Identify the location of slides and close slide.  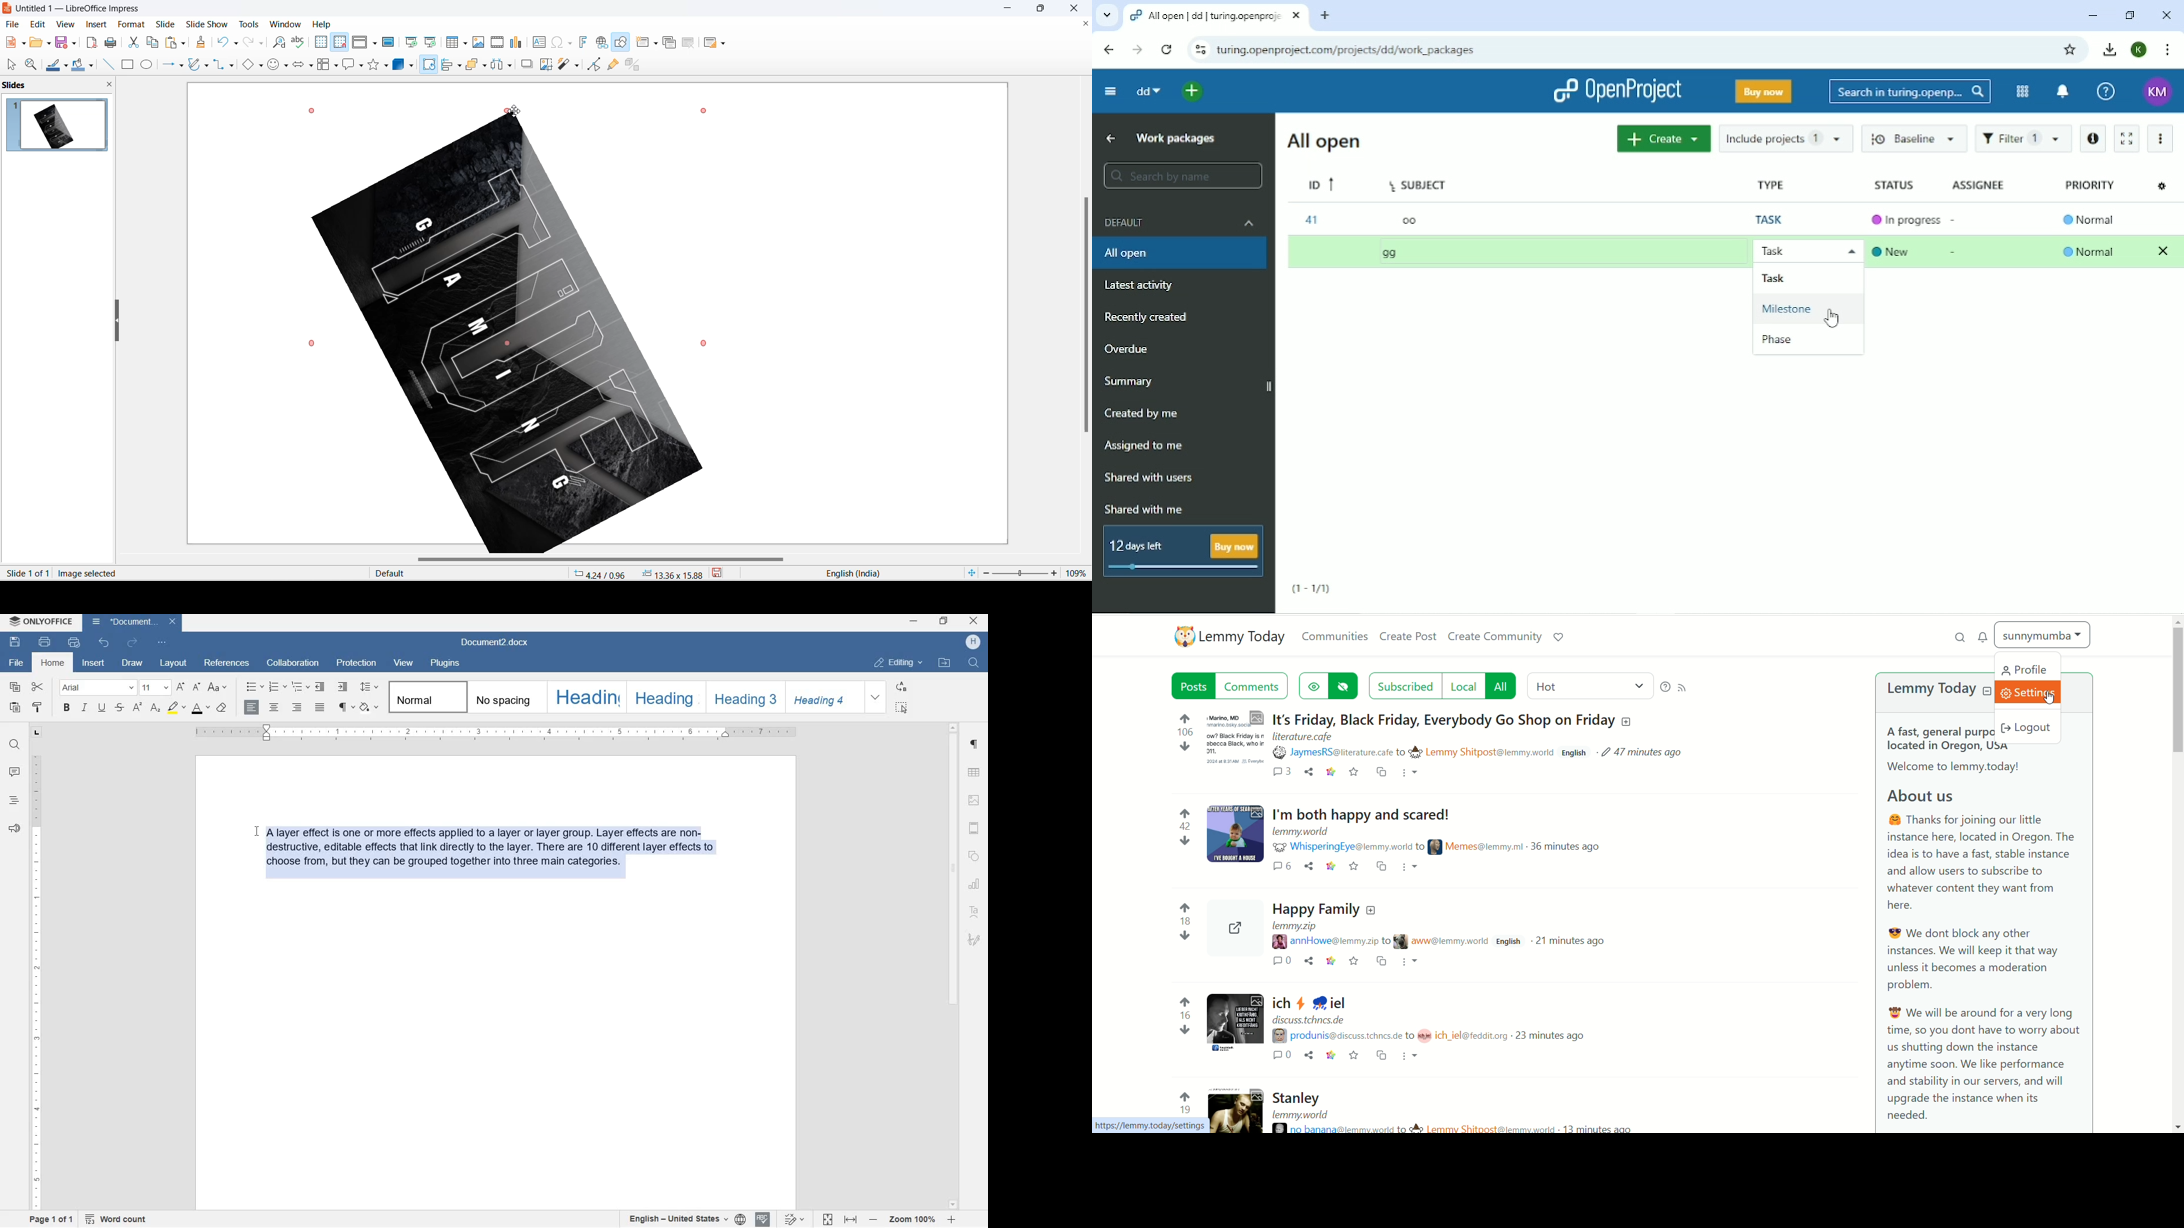
(60, 85).